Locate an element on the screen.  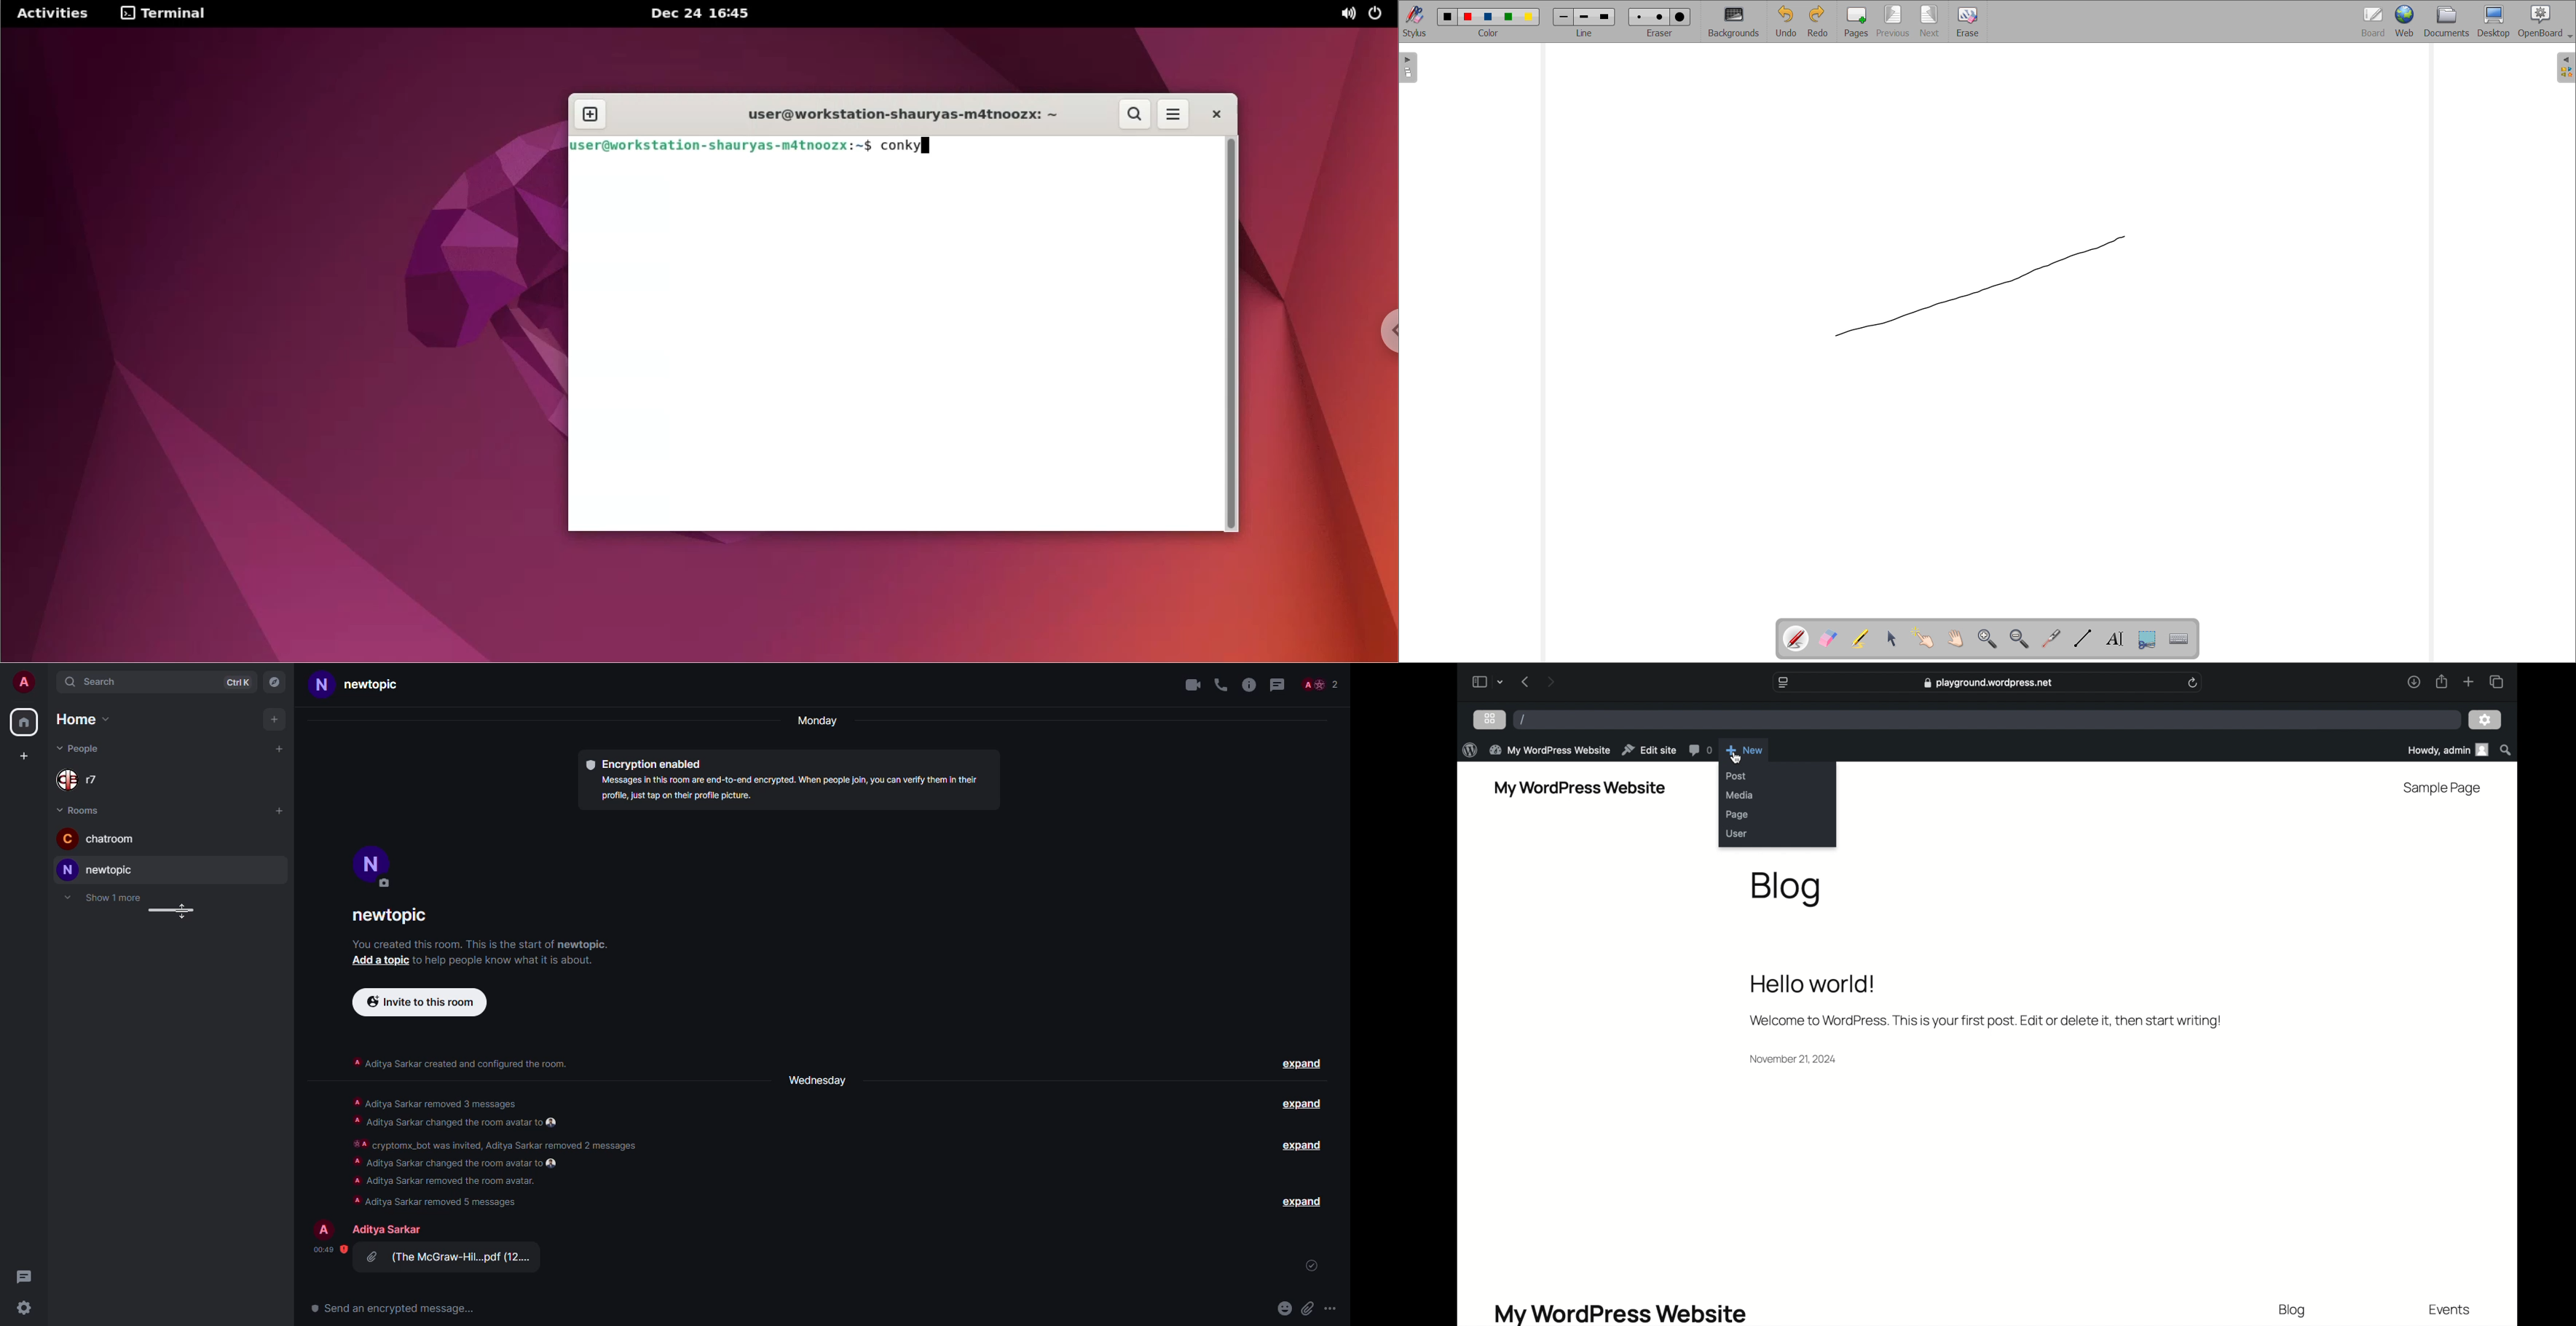
A Aditya Sarkar removed 3 messages

LY TY ——

#A cryptomx_bot was invited, Aditya Sarkar removed 2 messages
A Aditya Sarkar changed the room avatar to

‘a Aditya Sarkar removed the room avatar.

‘A Aditya Sarkar removed 5 messages is located at coordinates (496, 1149).